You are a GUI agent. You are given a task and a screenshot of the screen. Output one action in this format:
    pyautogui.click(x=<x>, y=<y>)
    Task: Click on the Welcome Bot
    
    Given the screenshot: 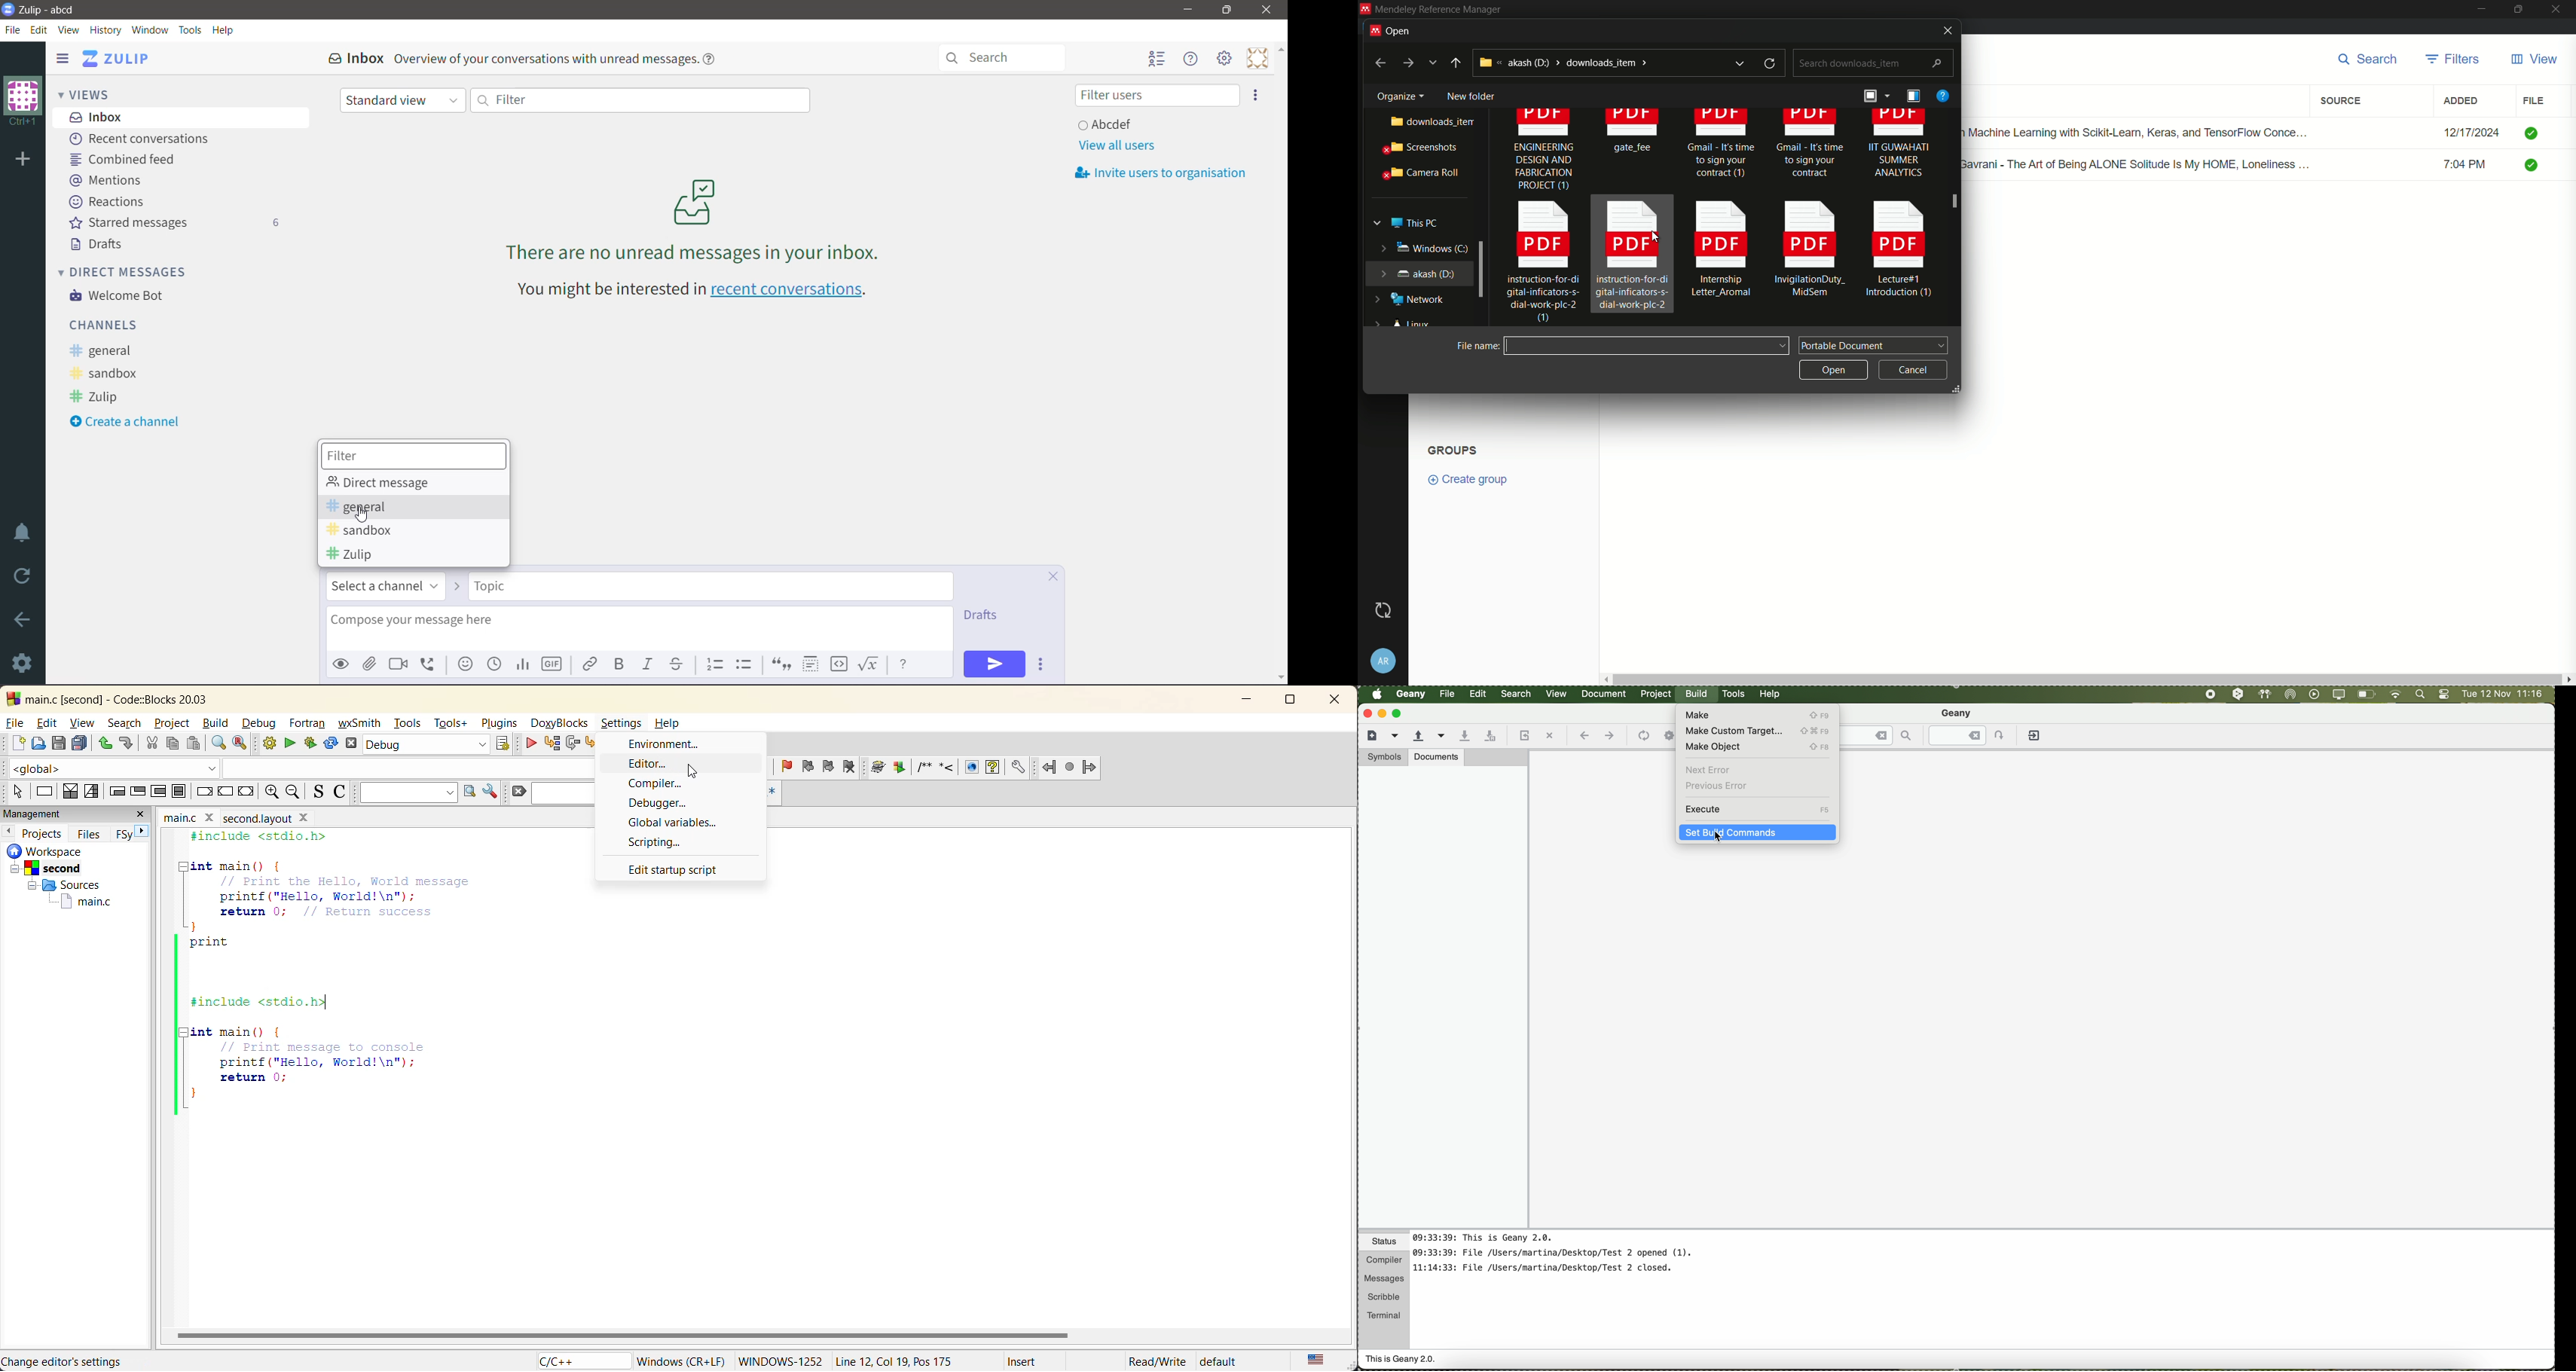 What is the action you would take?
    pyautogui.click(x=120, y=296)
    